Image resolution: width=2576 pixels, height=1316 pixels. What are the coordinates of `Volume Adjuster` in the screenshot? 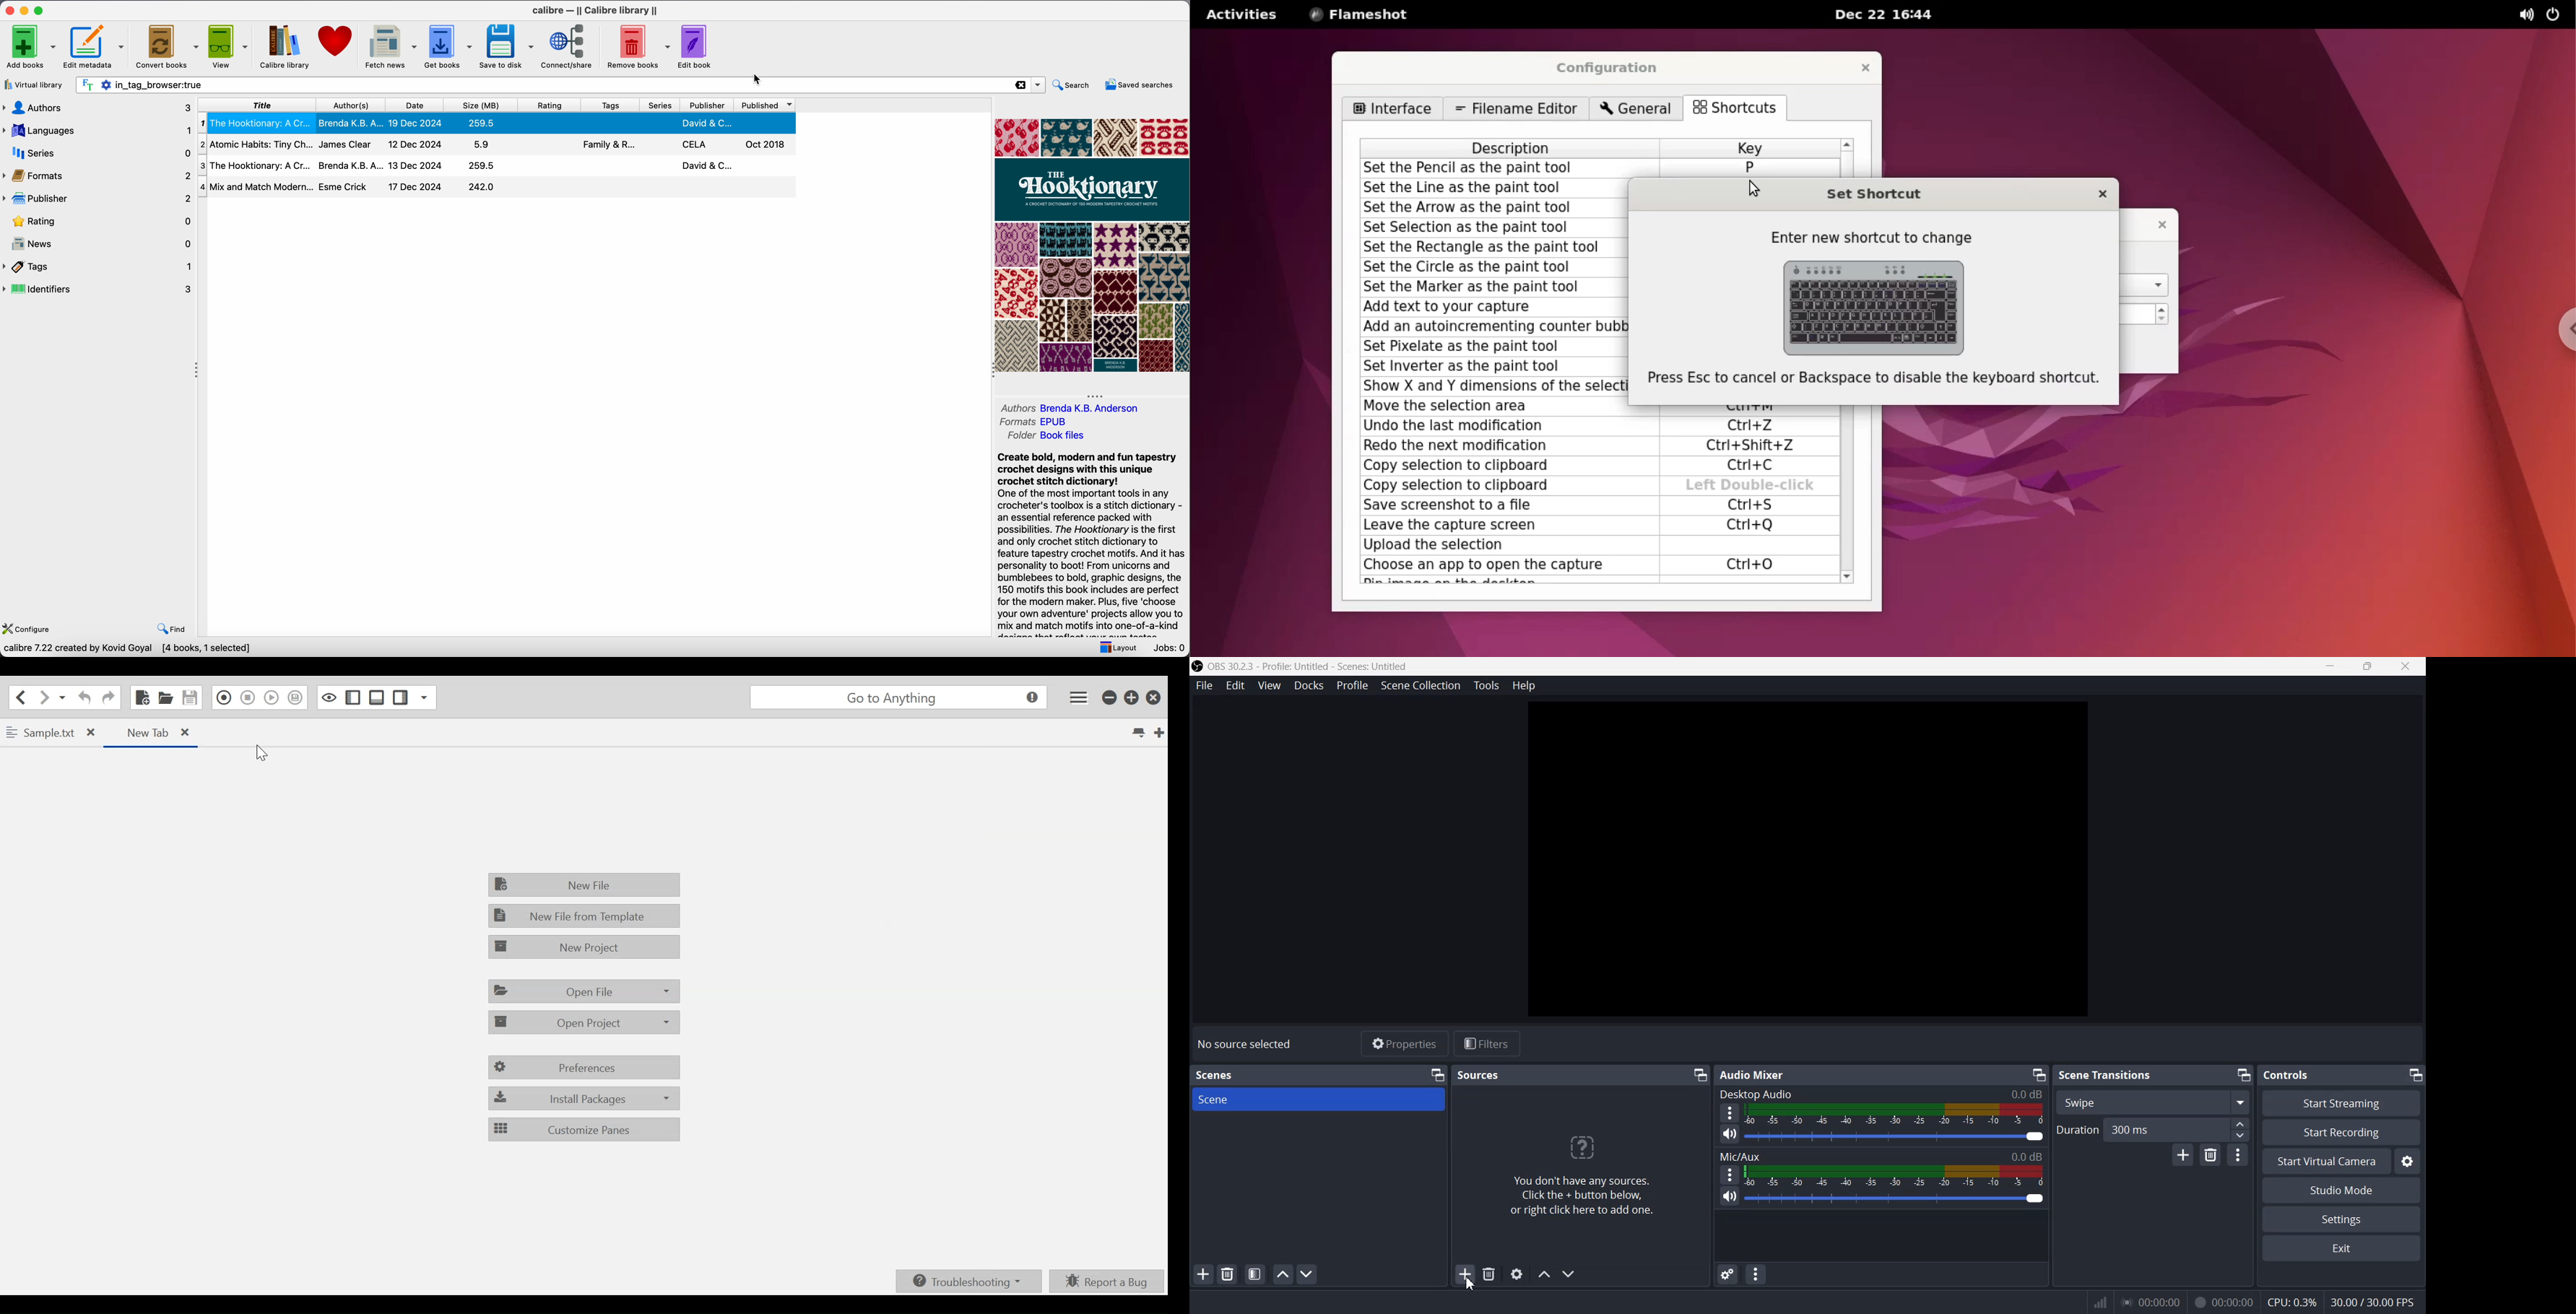 It's located at (1894, 1199).